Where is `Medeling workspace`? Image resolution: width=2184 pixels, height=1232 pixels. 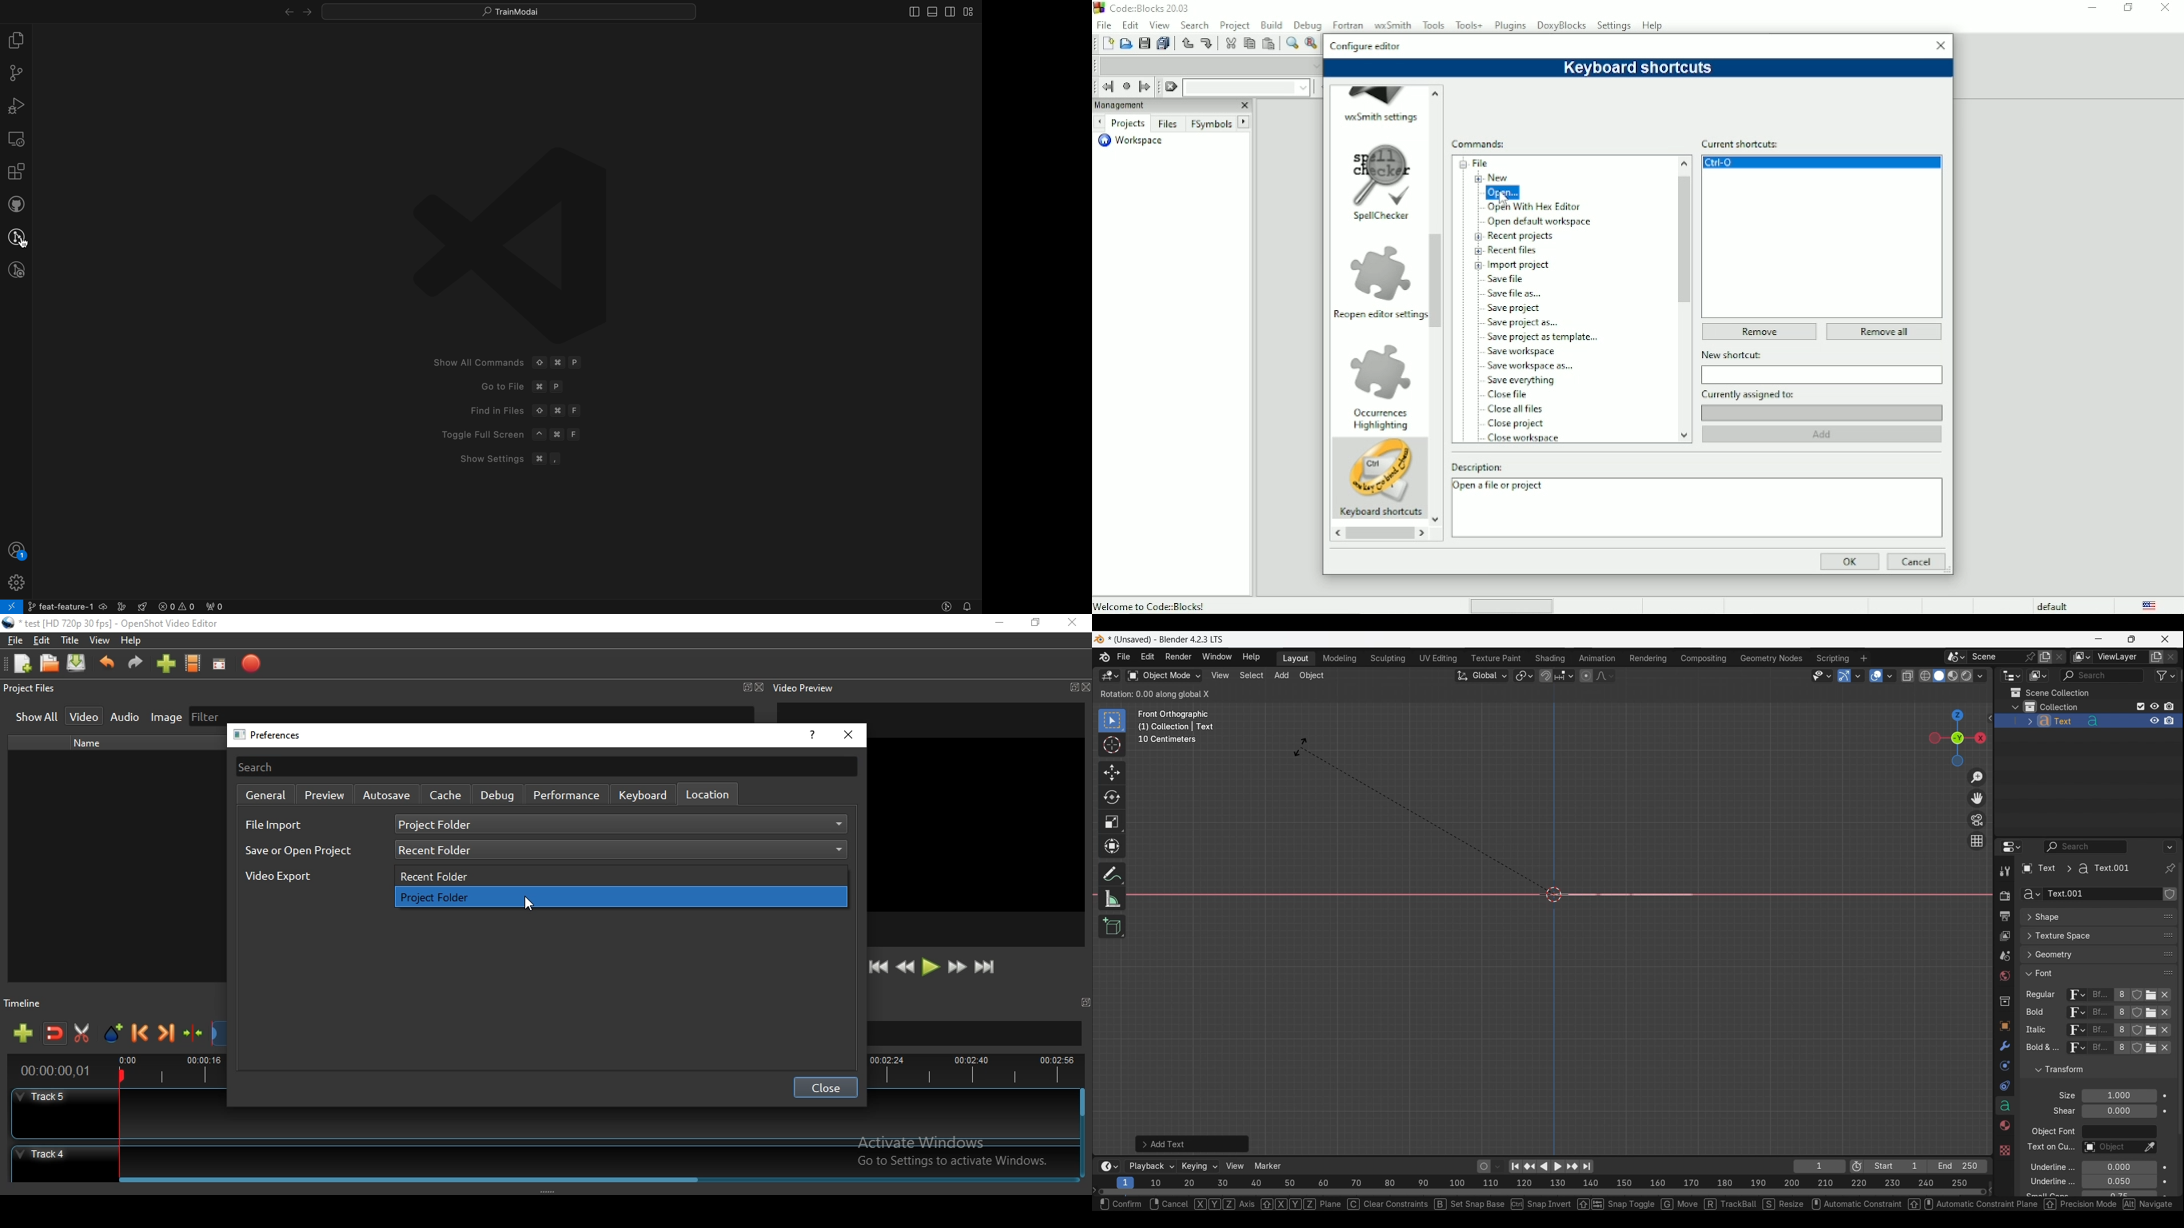
Medeling workspace is located at coordinates (1340, 659).